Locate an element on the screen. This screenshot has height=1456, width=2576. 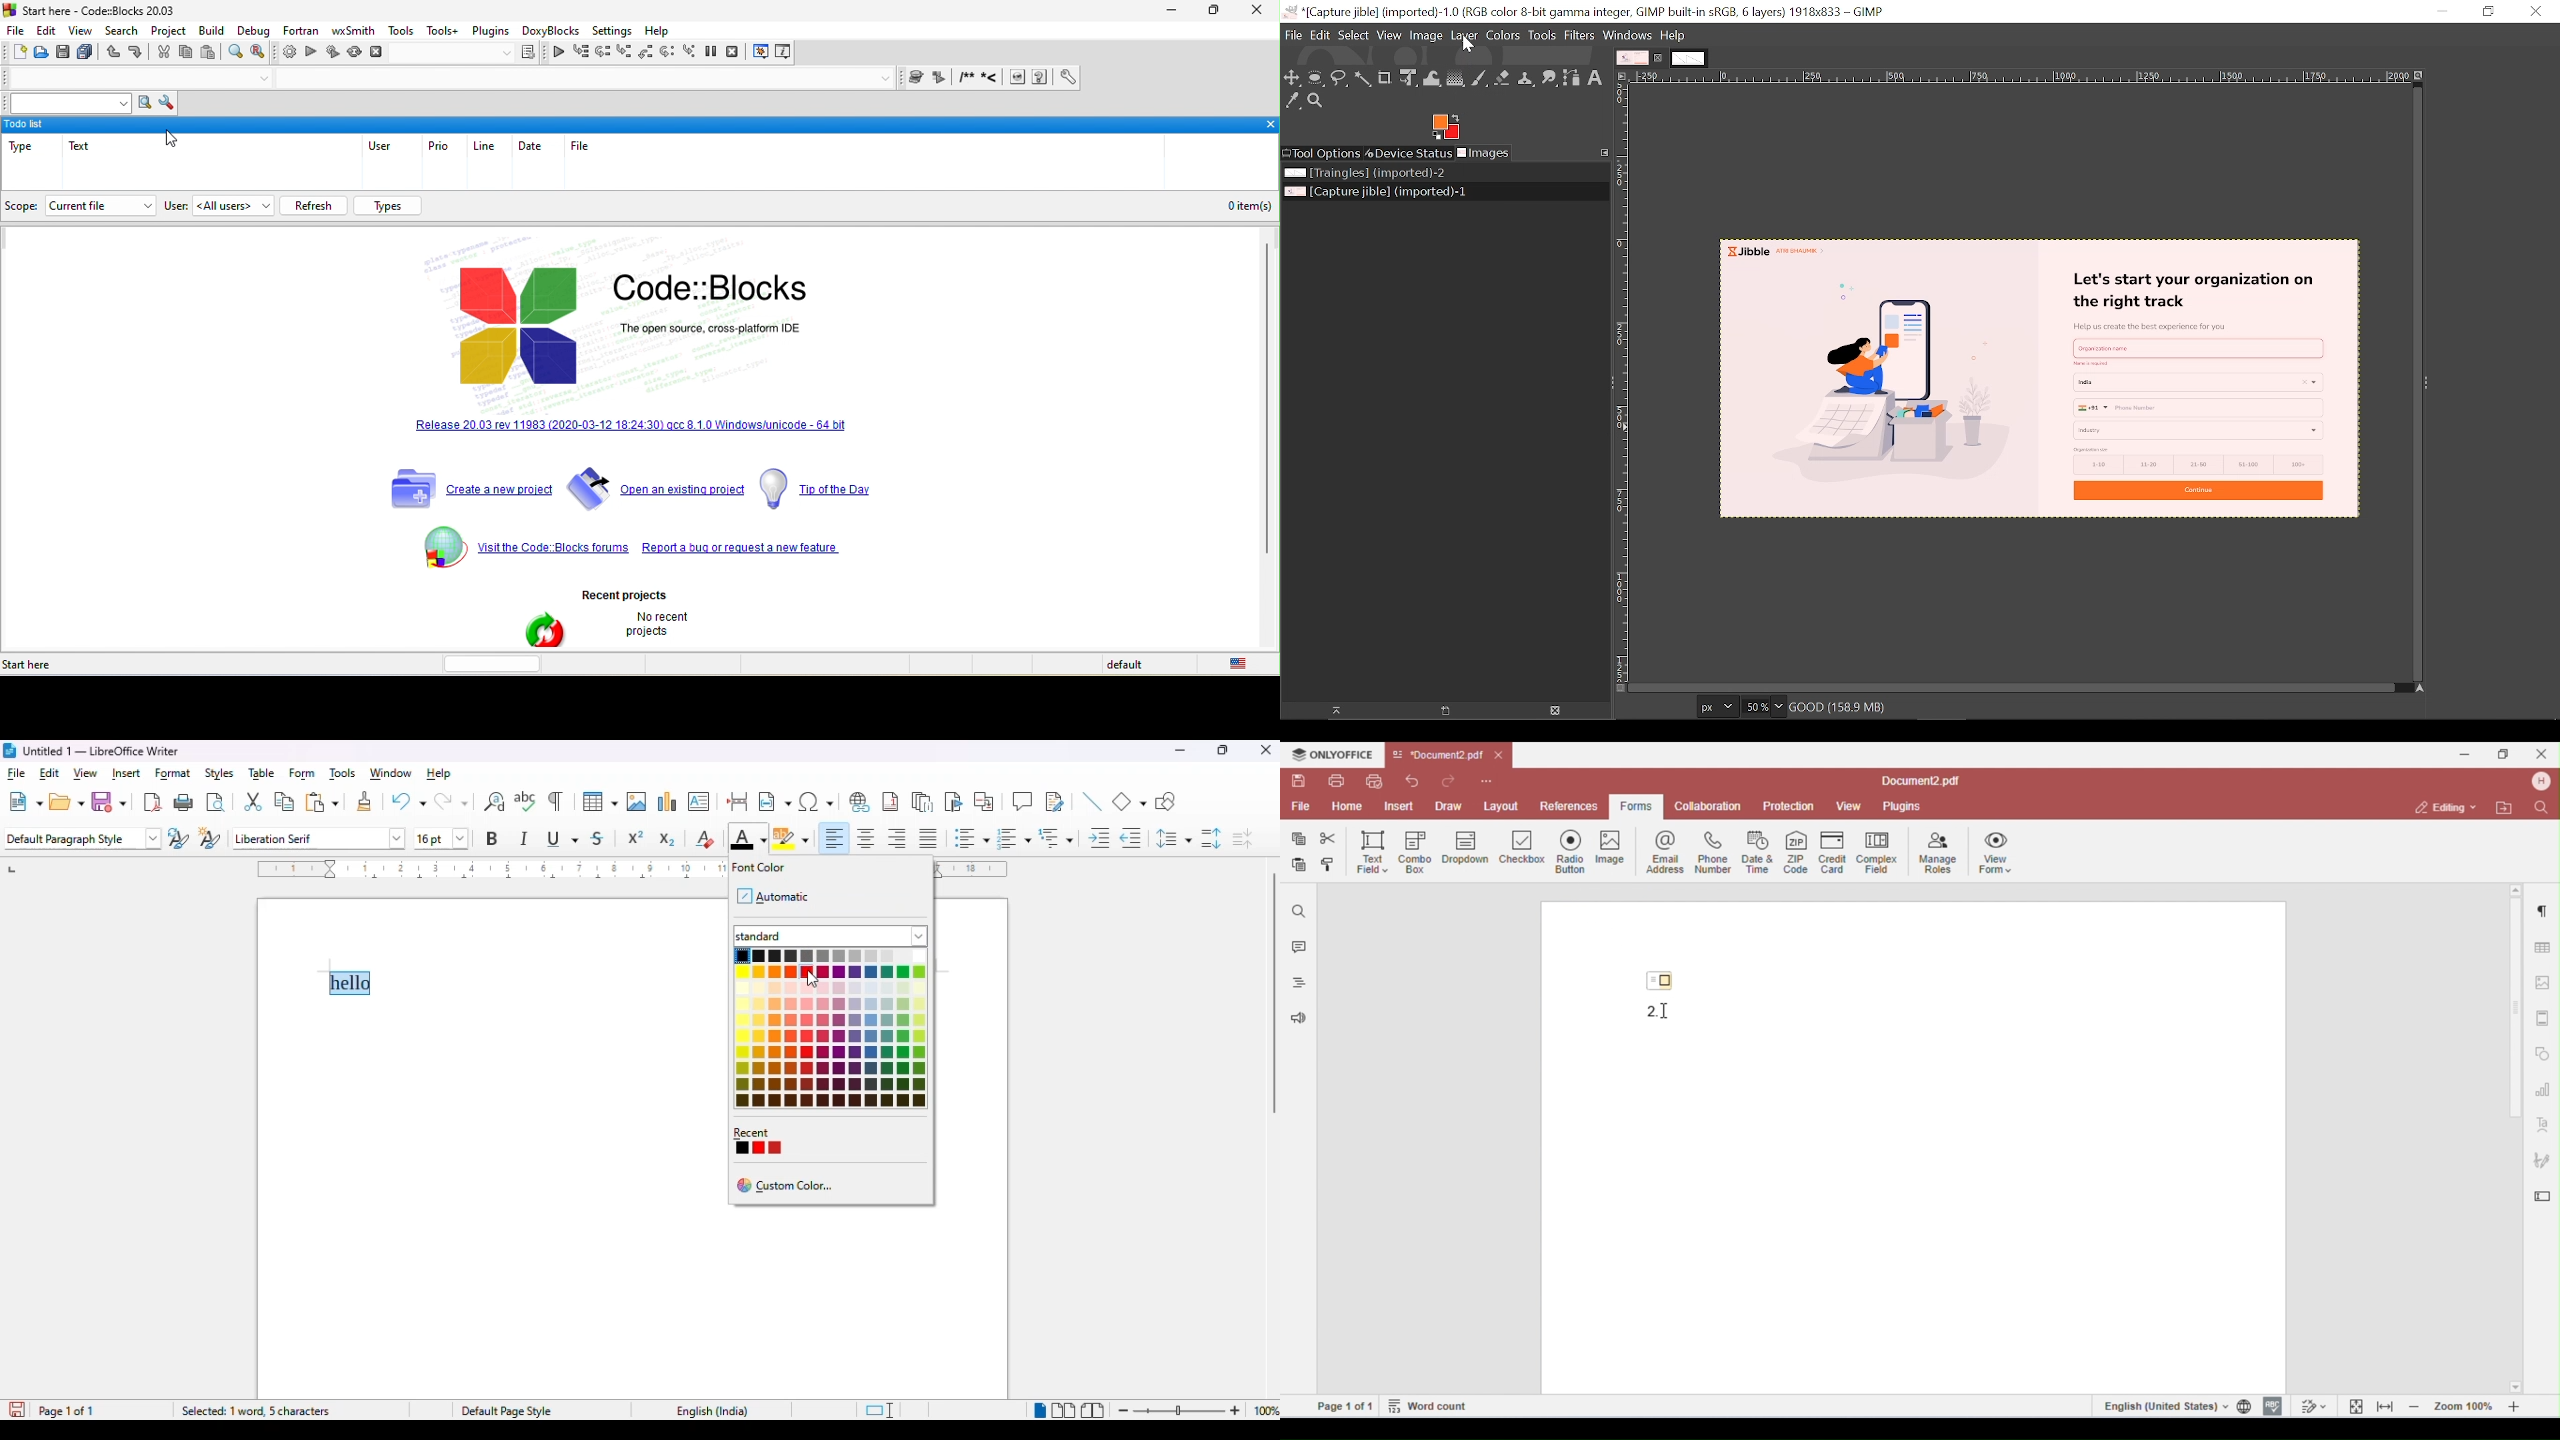
Access this image menu is located at coordinates (1622, 76).